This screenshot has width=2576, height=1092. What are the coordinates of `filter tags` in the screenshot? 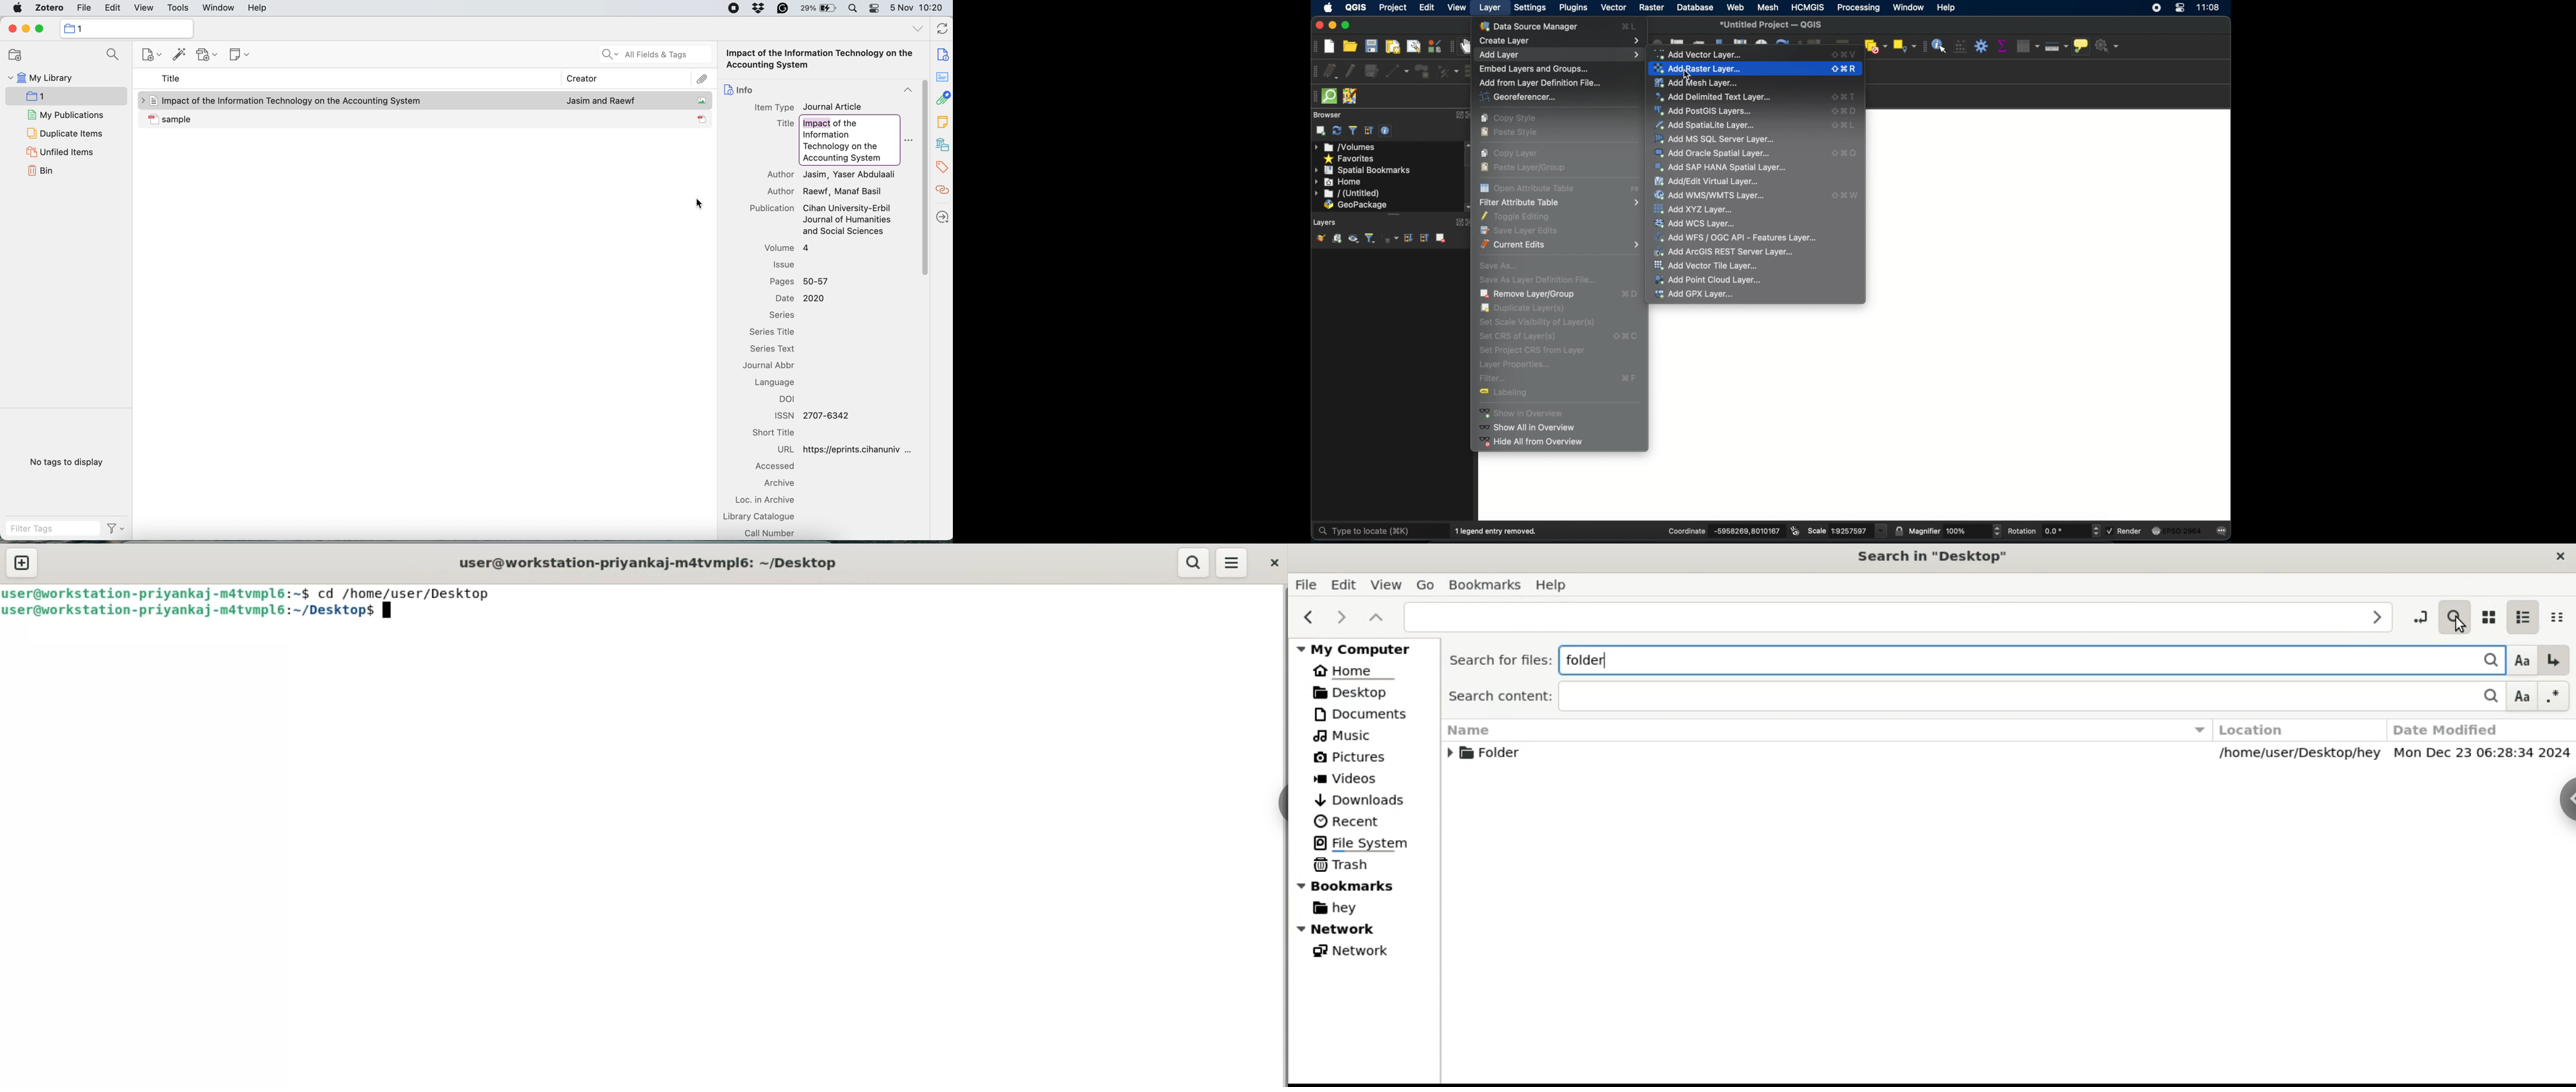 It's located at (115, 528).